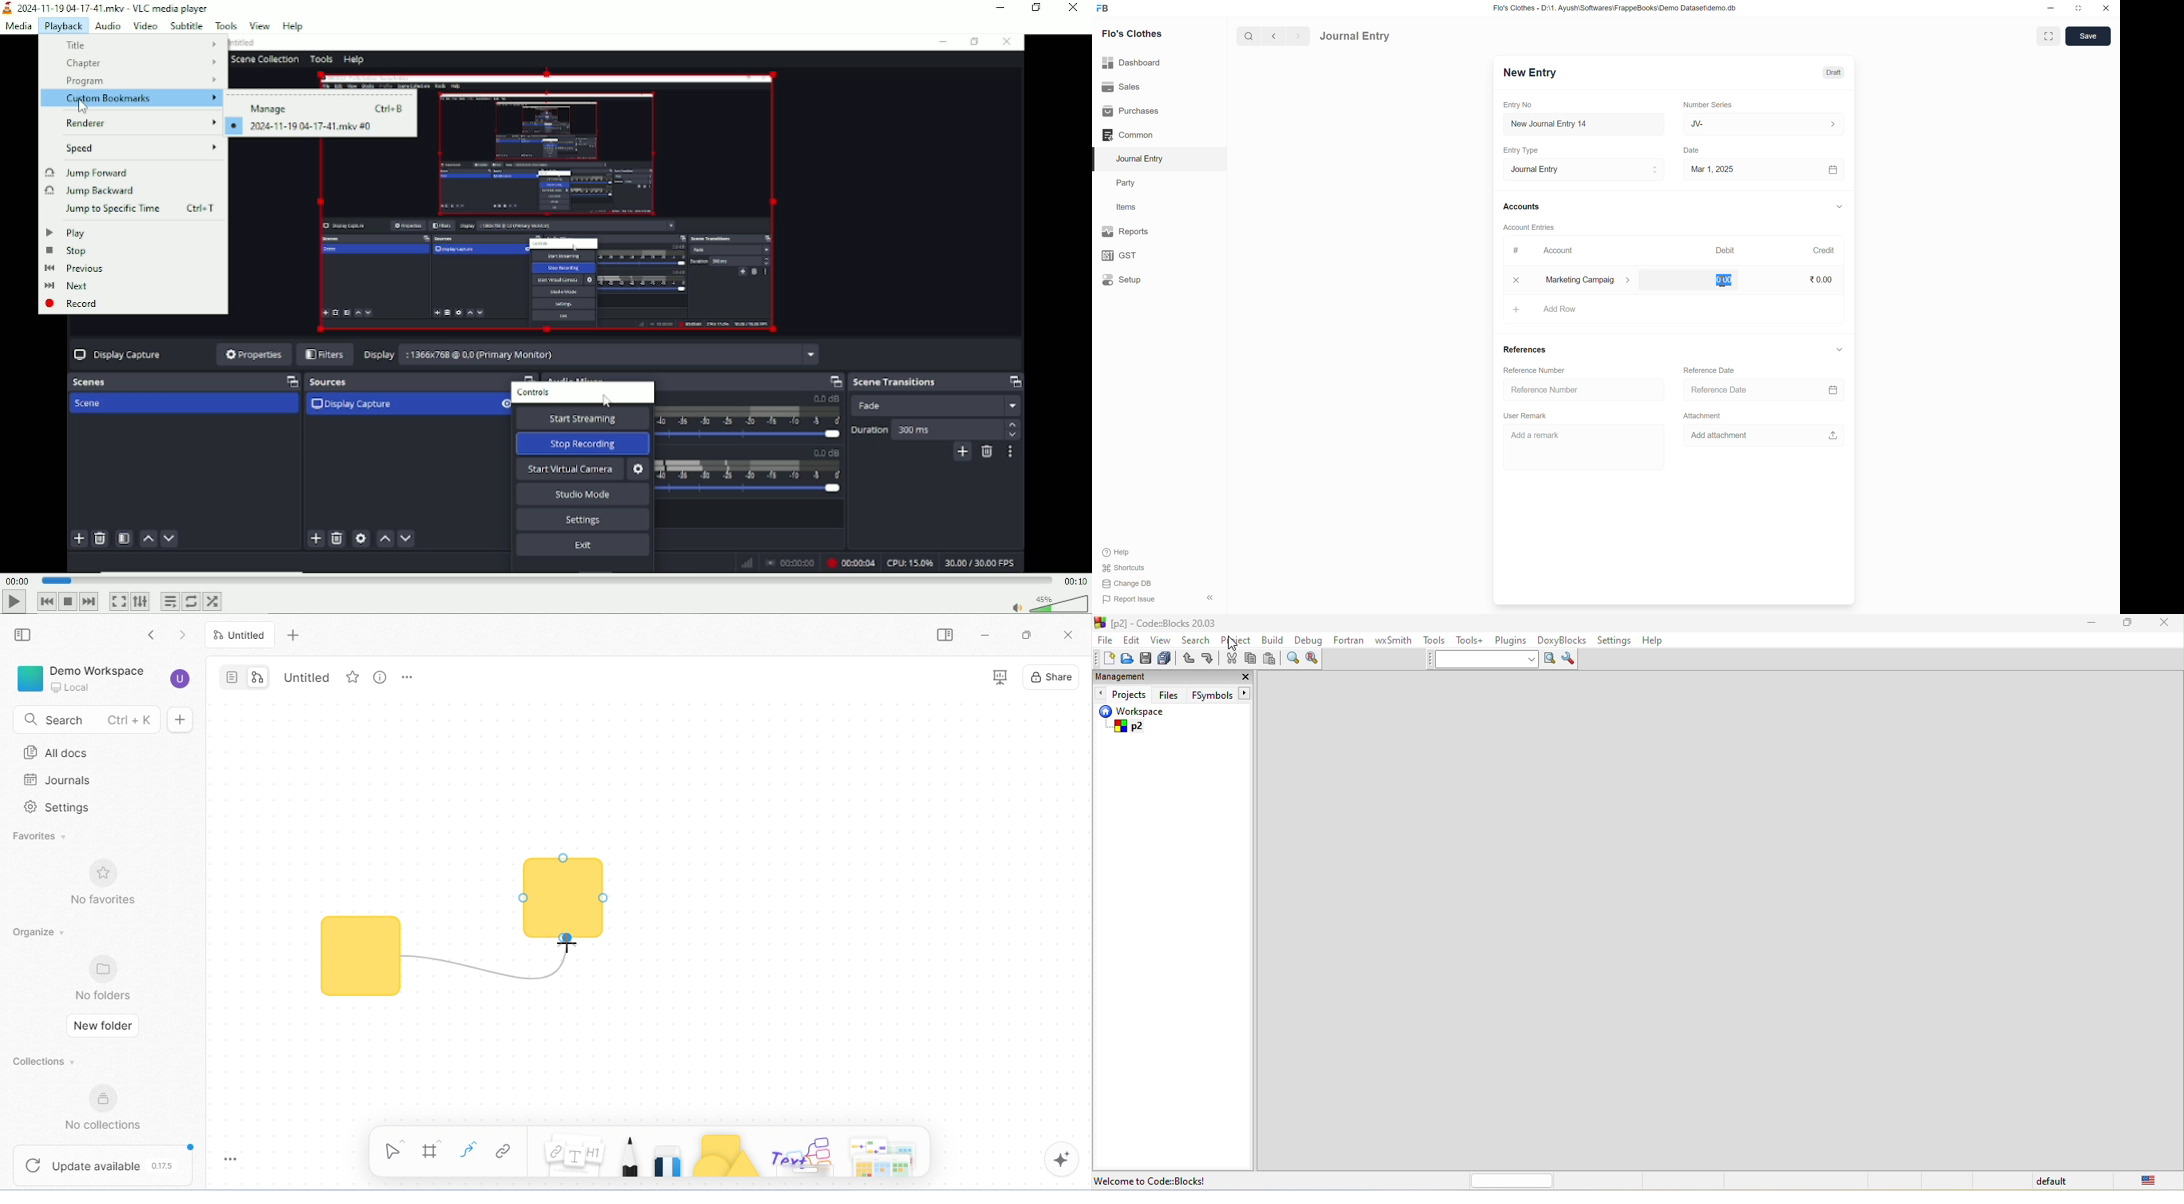 The image size is (2184, 1204). I want to click on Journal Entry, so click(1584, 169).